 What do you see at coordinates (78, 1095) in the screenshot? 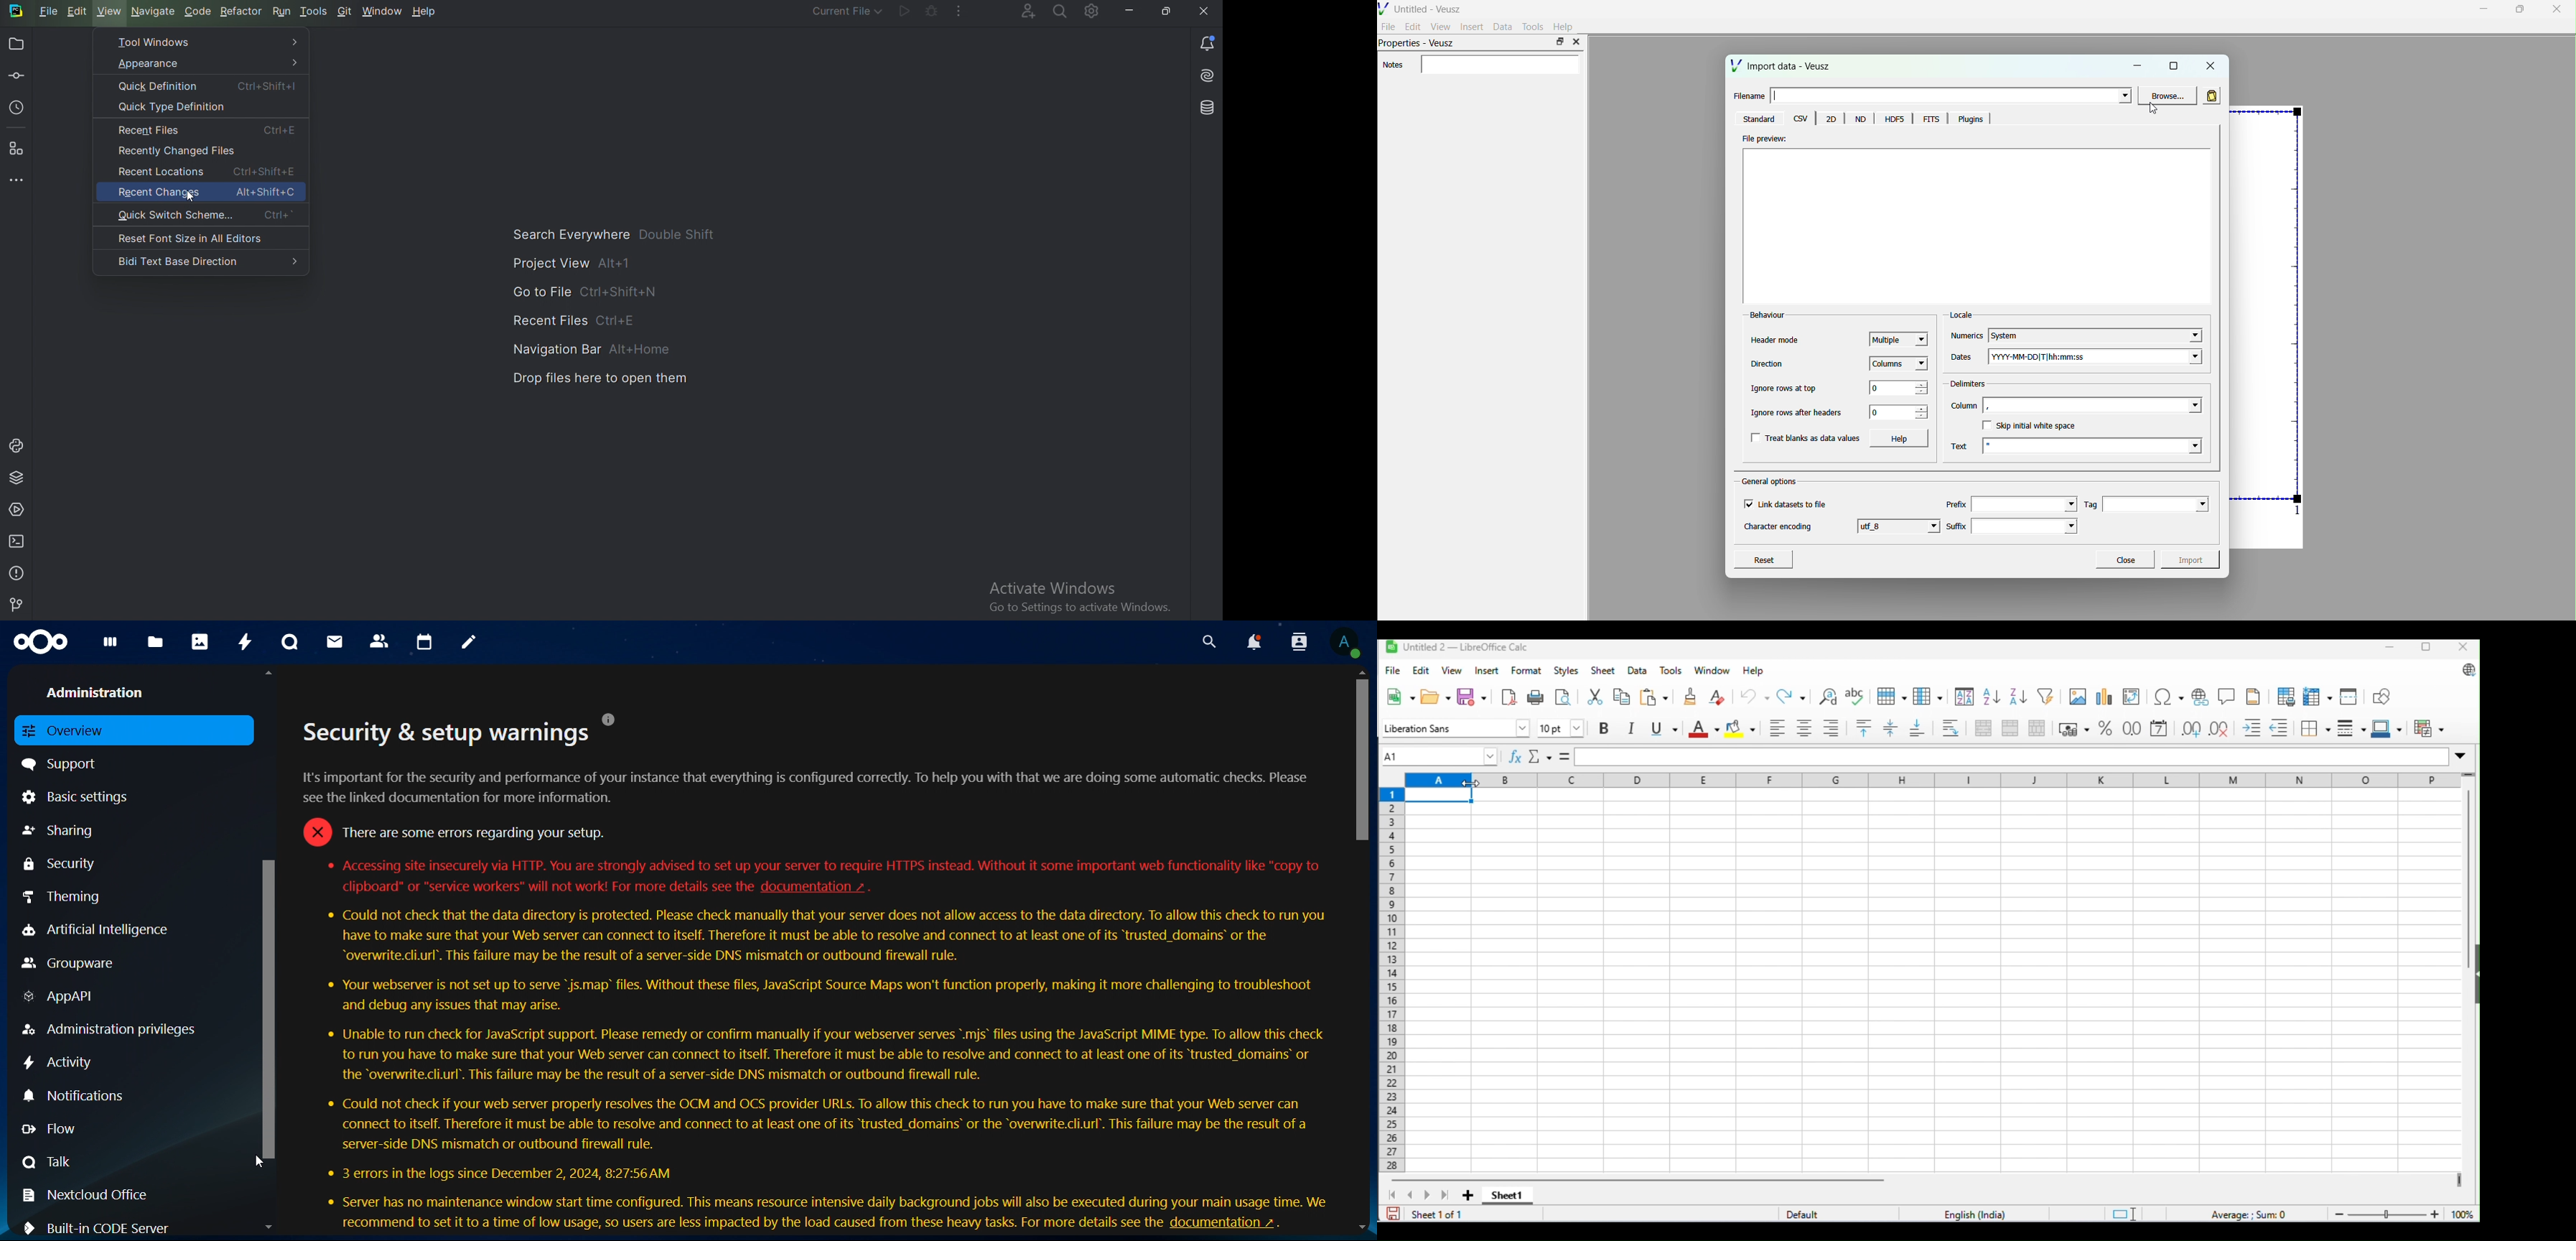
I see `notifications` at bounding box center [78, 1095].